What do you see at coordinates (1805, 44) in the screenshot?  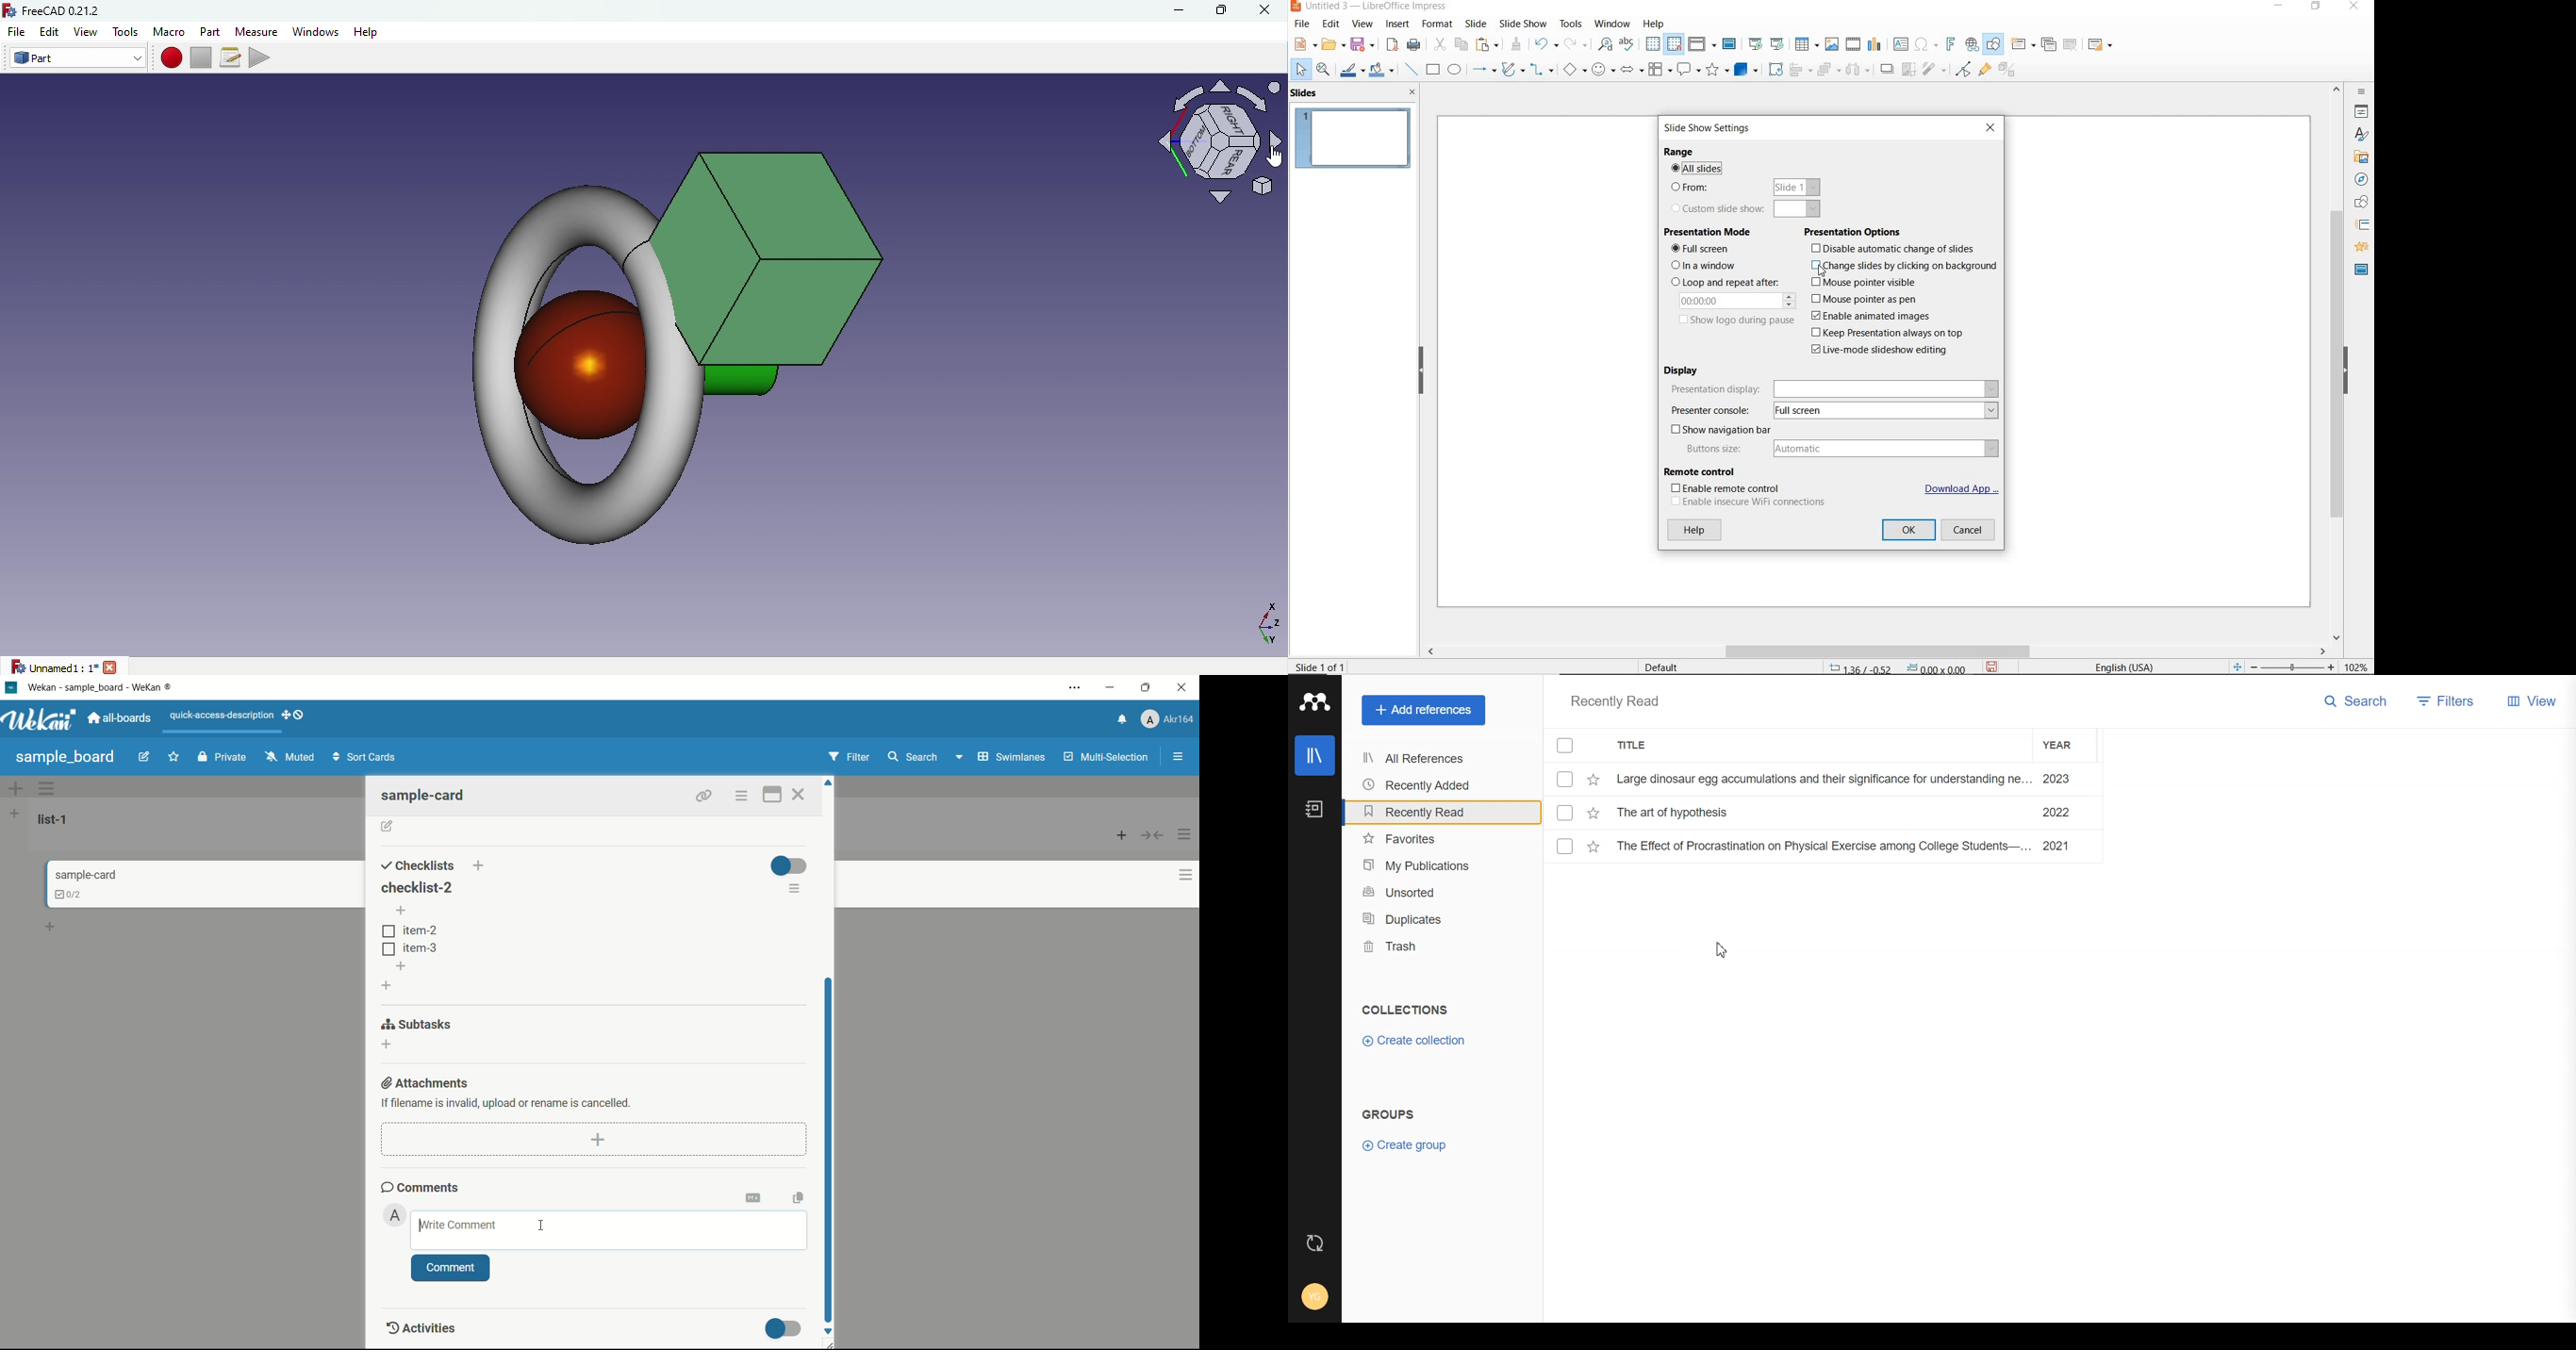 I see `TABLE` at bounding box center [1805, 44].